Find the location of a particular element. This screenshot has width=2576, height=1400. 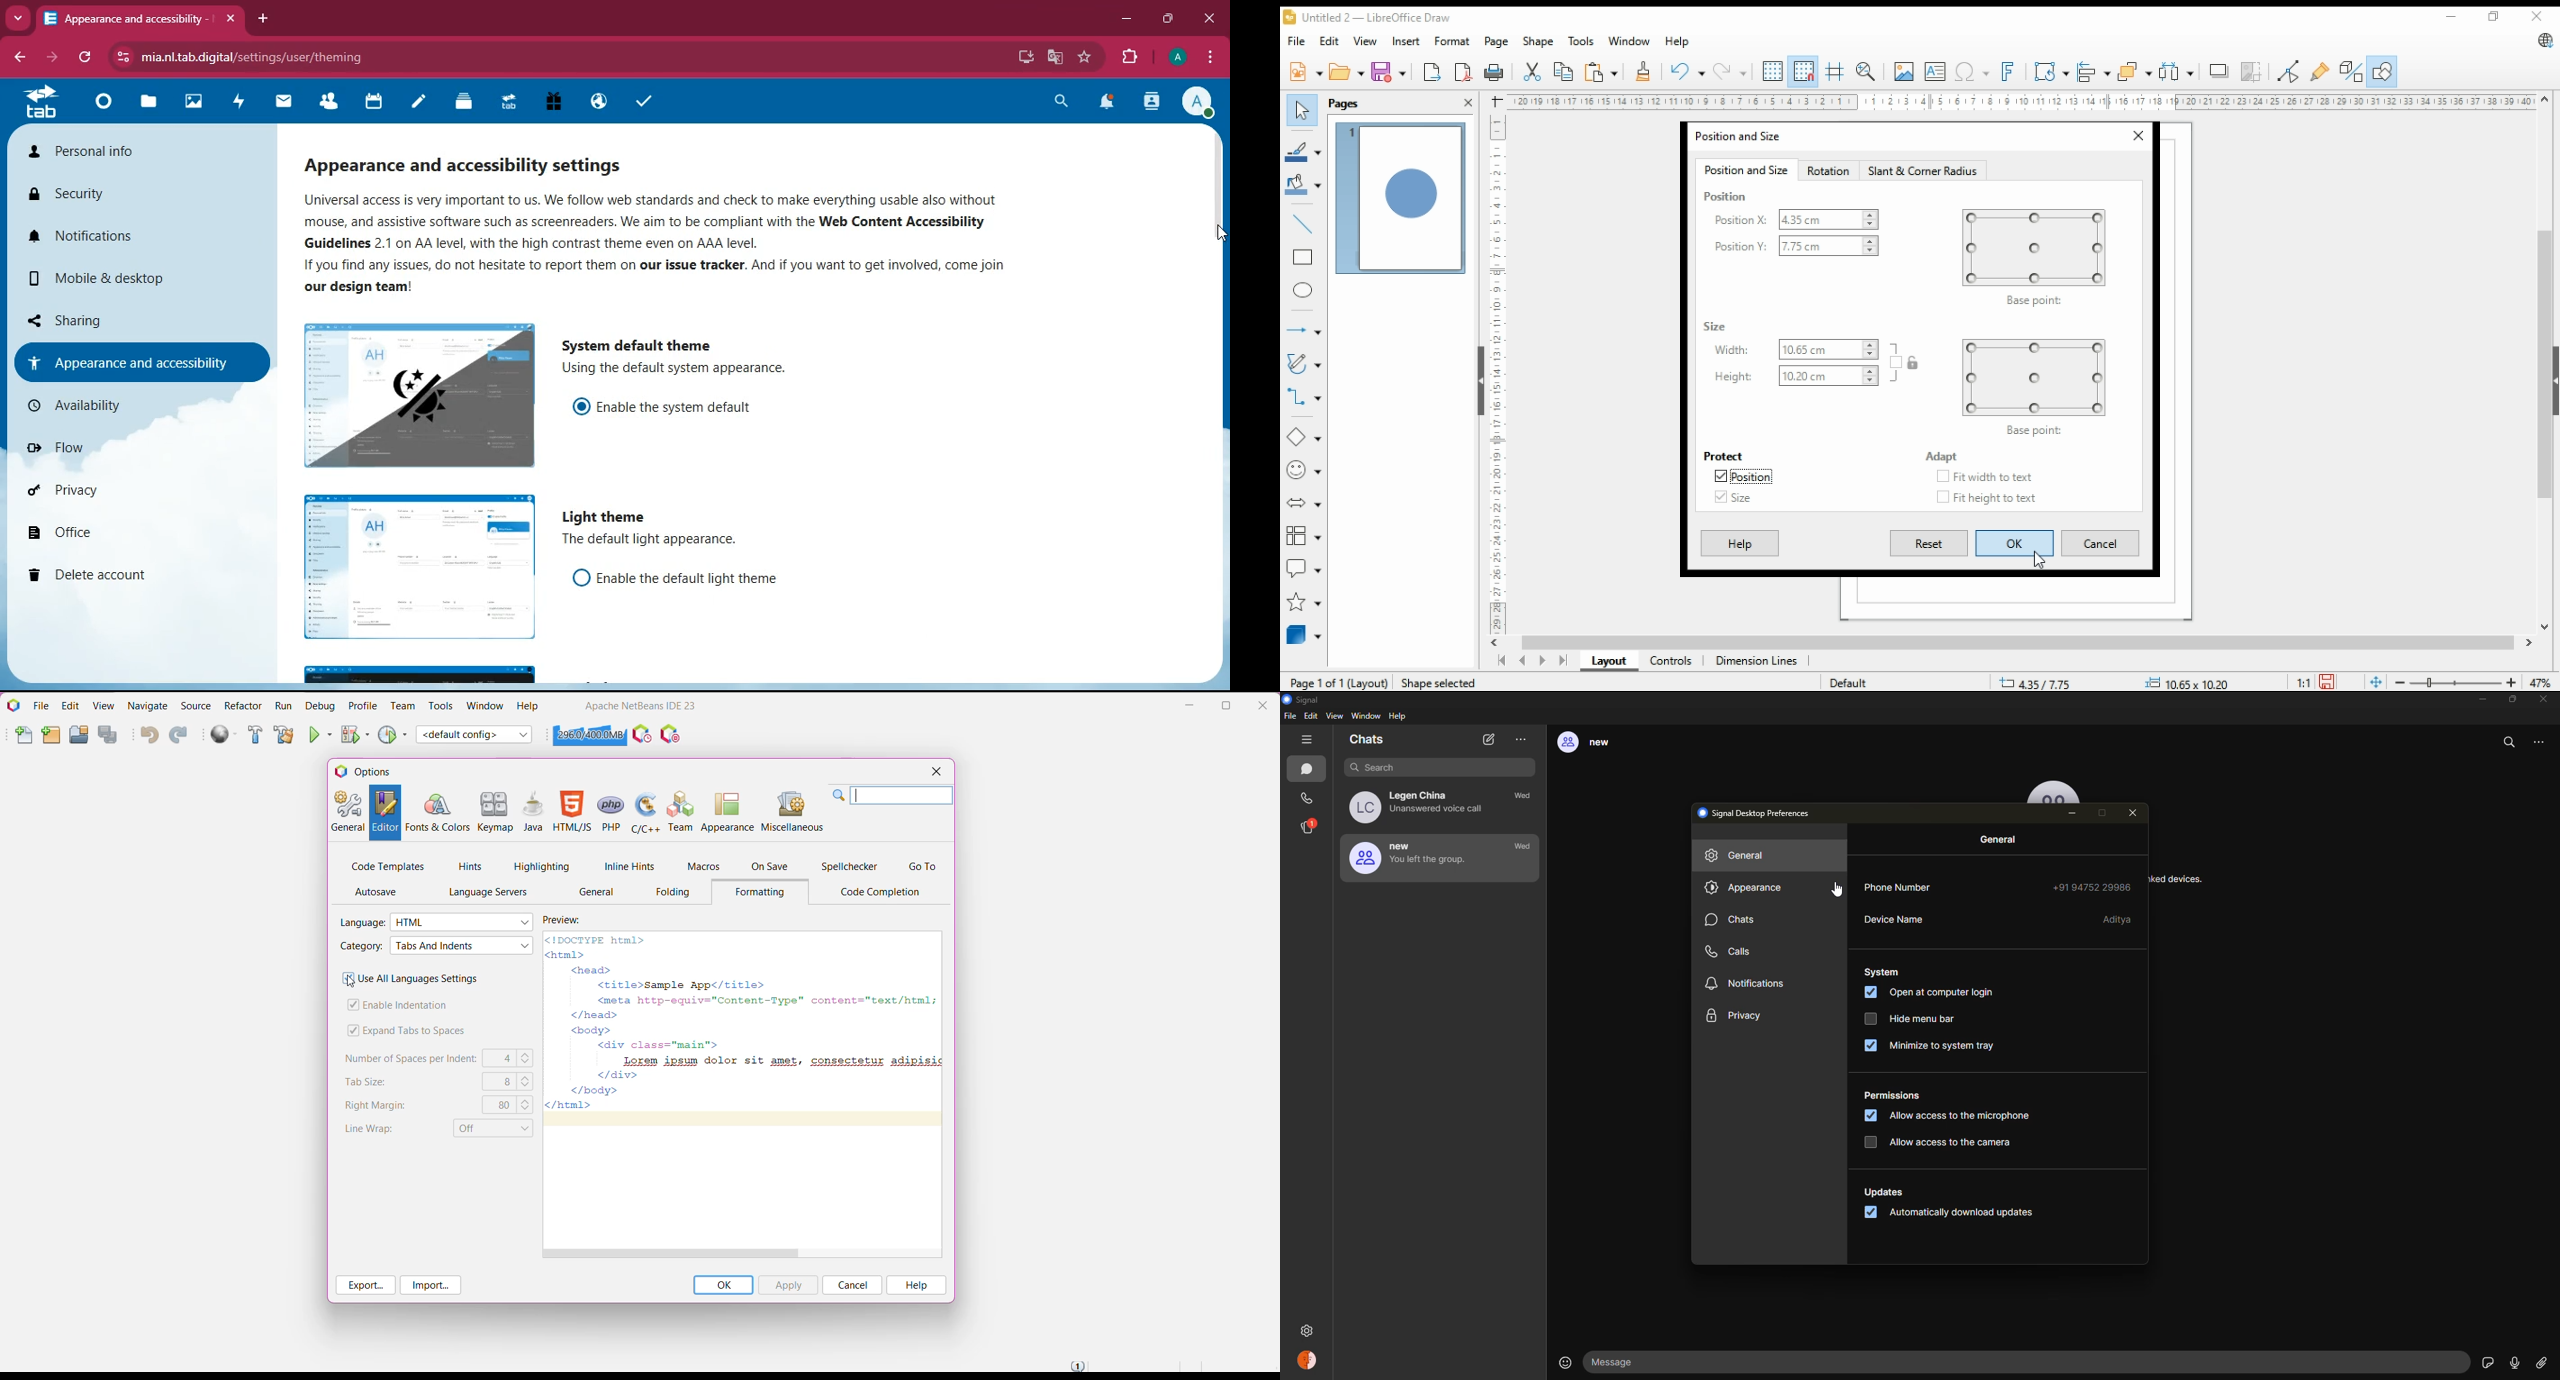

permissions is located at coordinates (1893, 1096).